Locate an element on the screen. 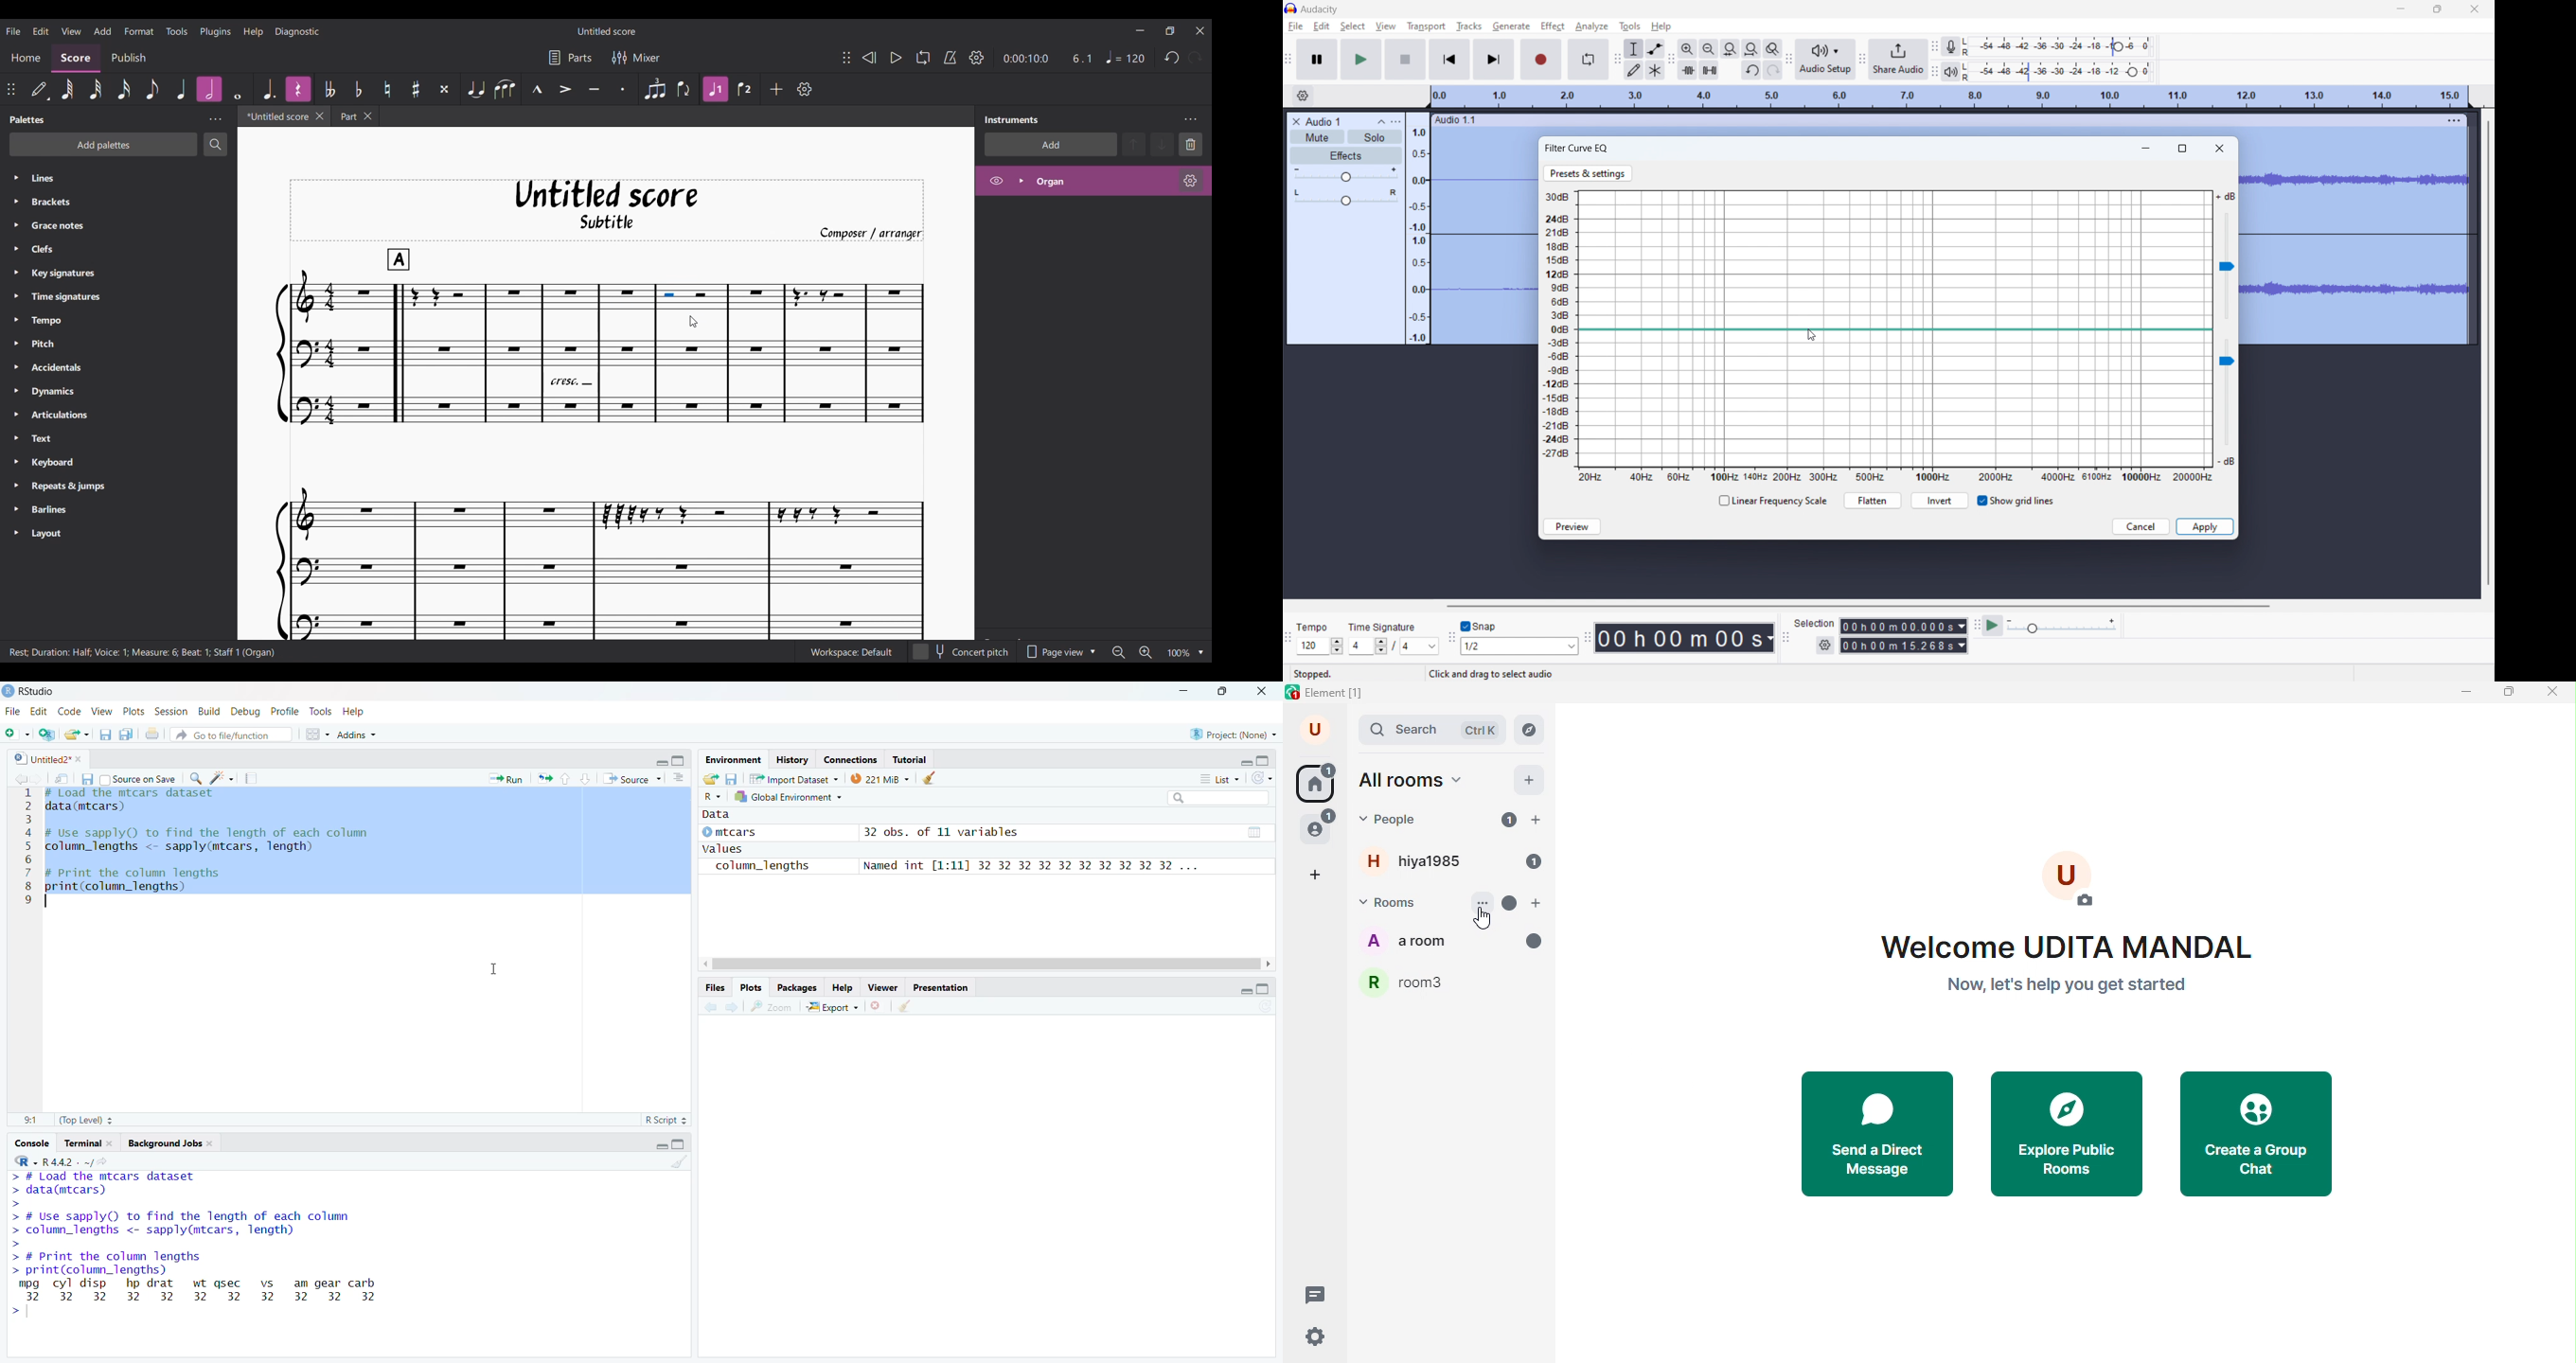 The height and width of the screenshot is (1372, 2576). Tie is located at coordinates (476, 89).